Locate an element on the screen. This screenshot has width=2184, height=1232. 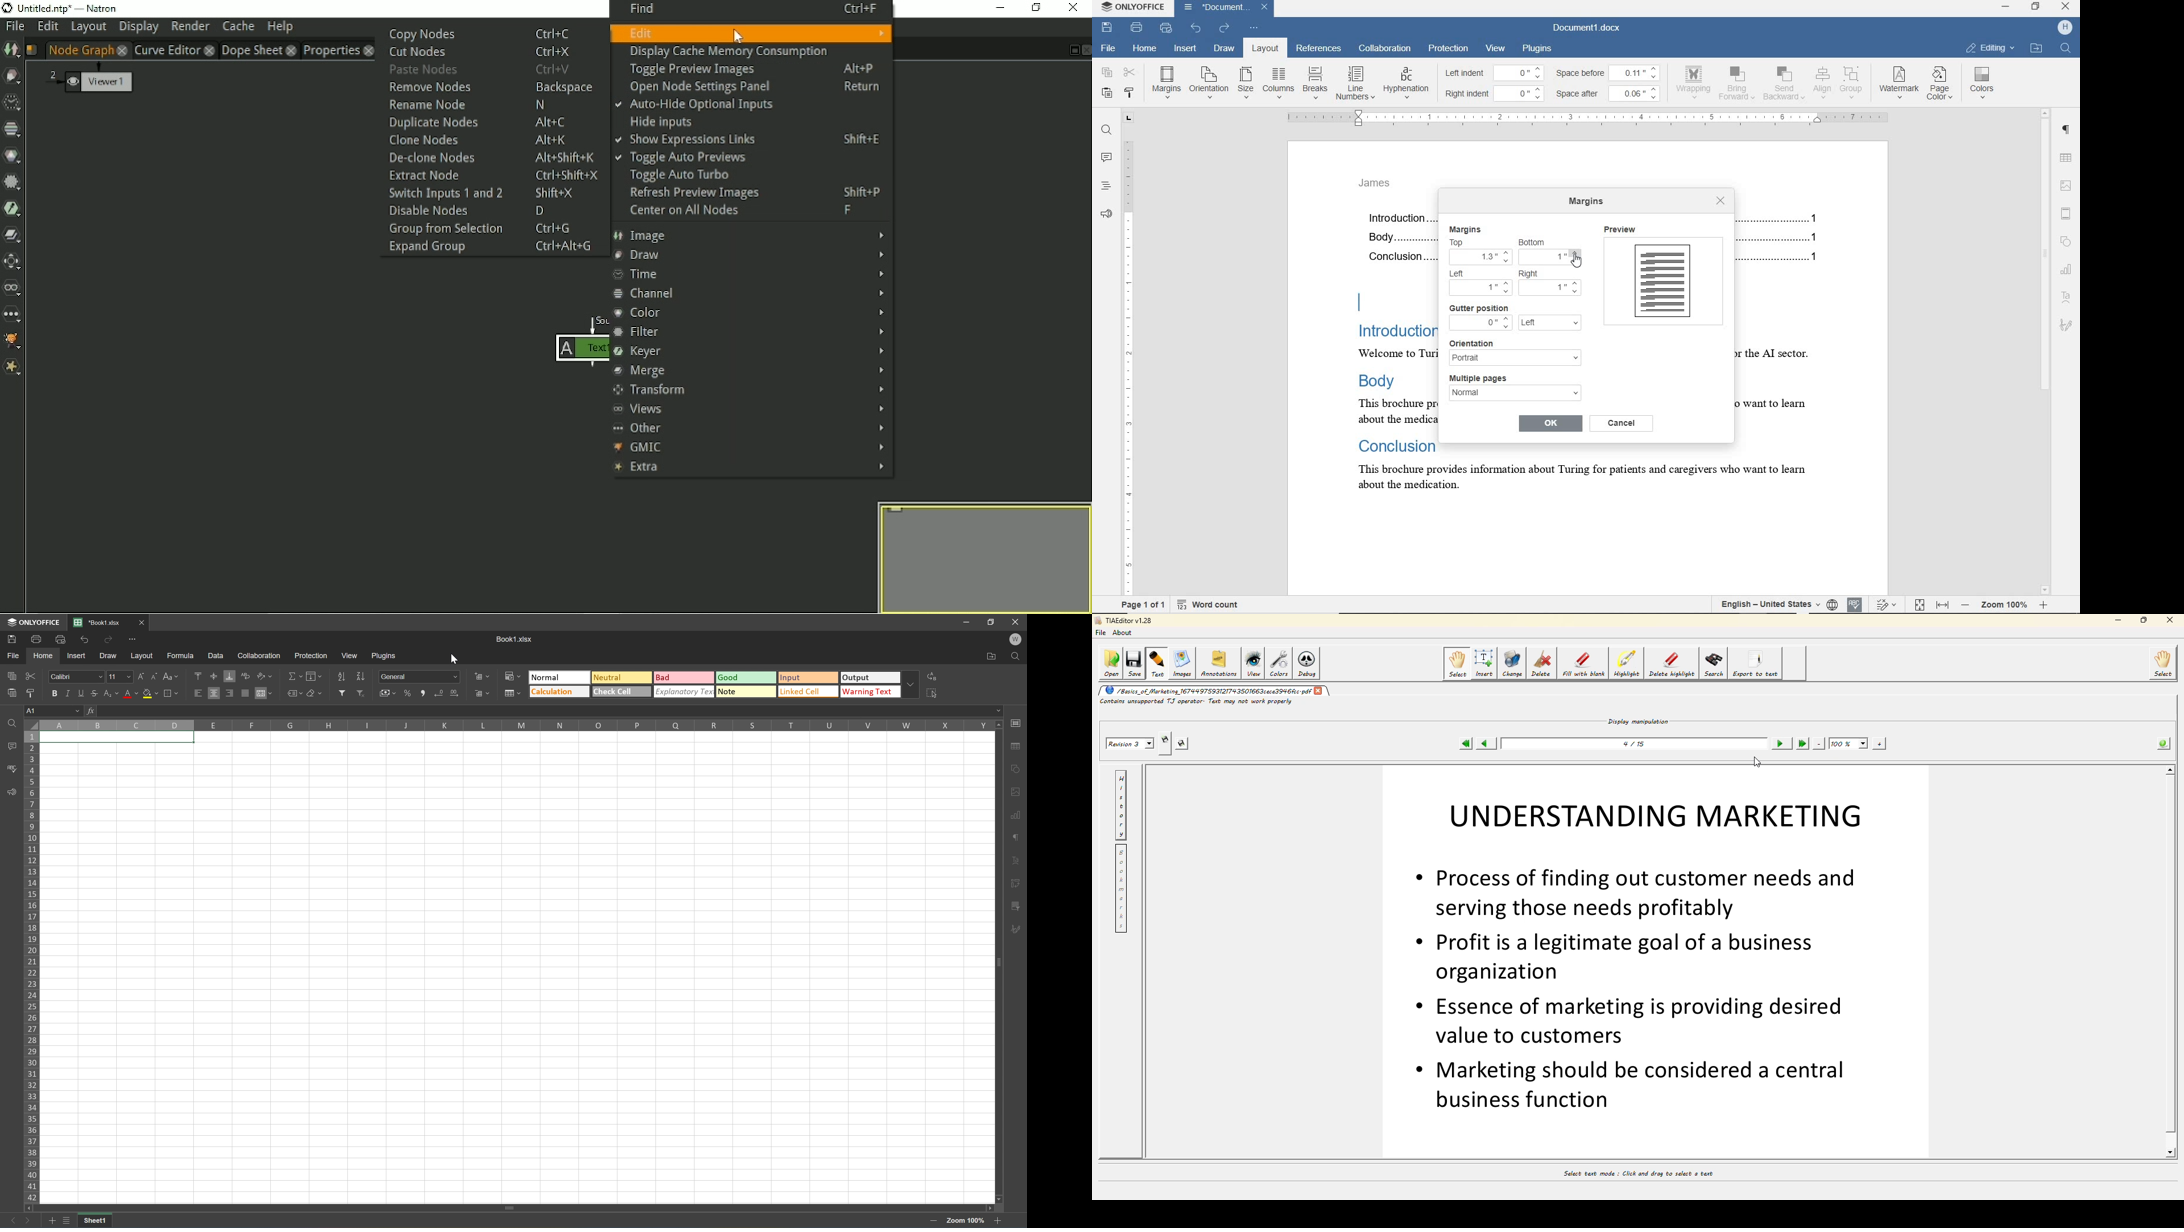
Sort ascending is located at coordinates (342, 677).